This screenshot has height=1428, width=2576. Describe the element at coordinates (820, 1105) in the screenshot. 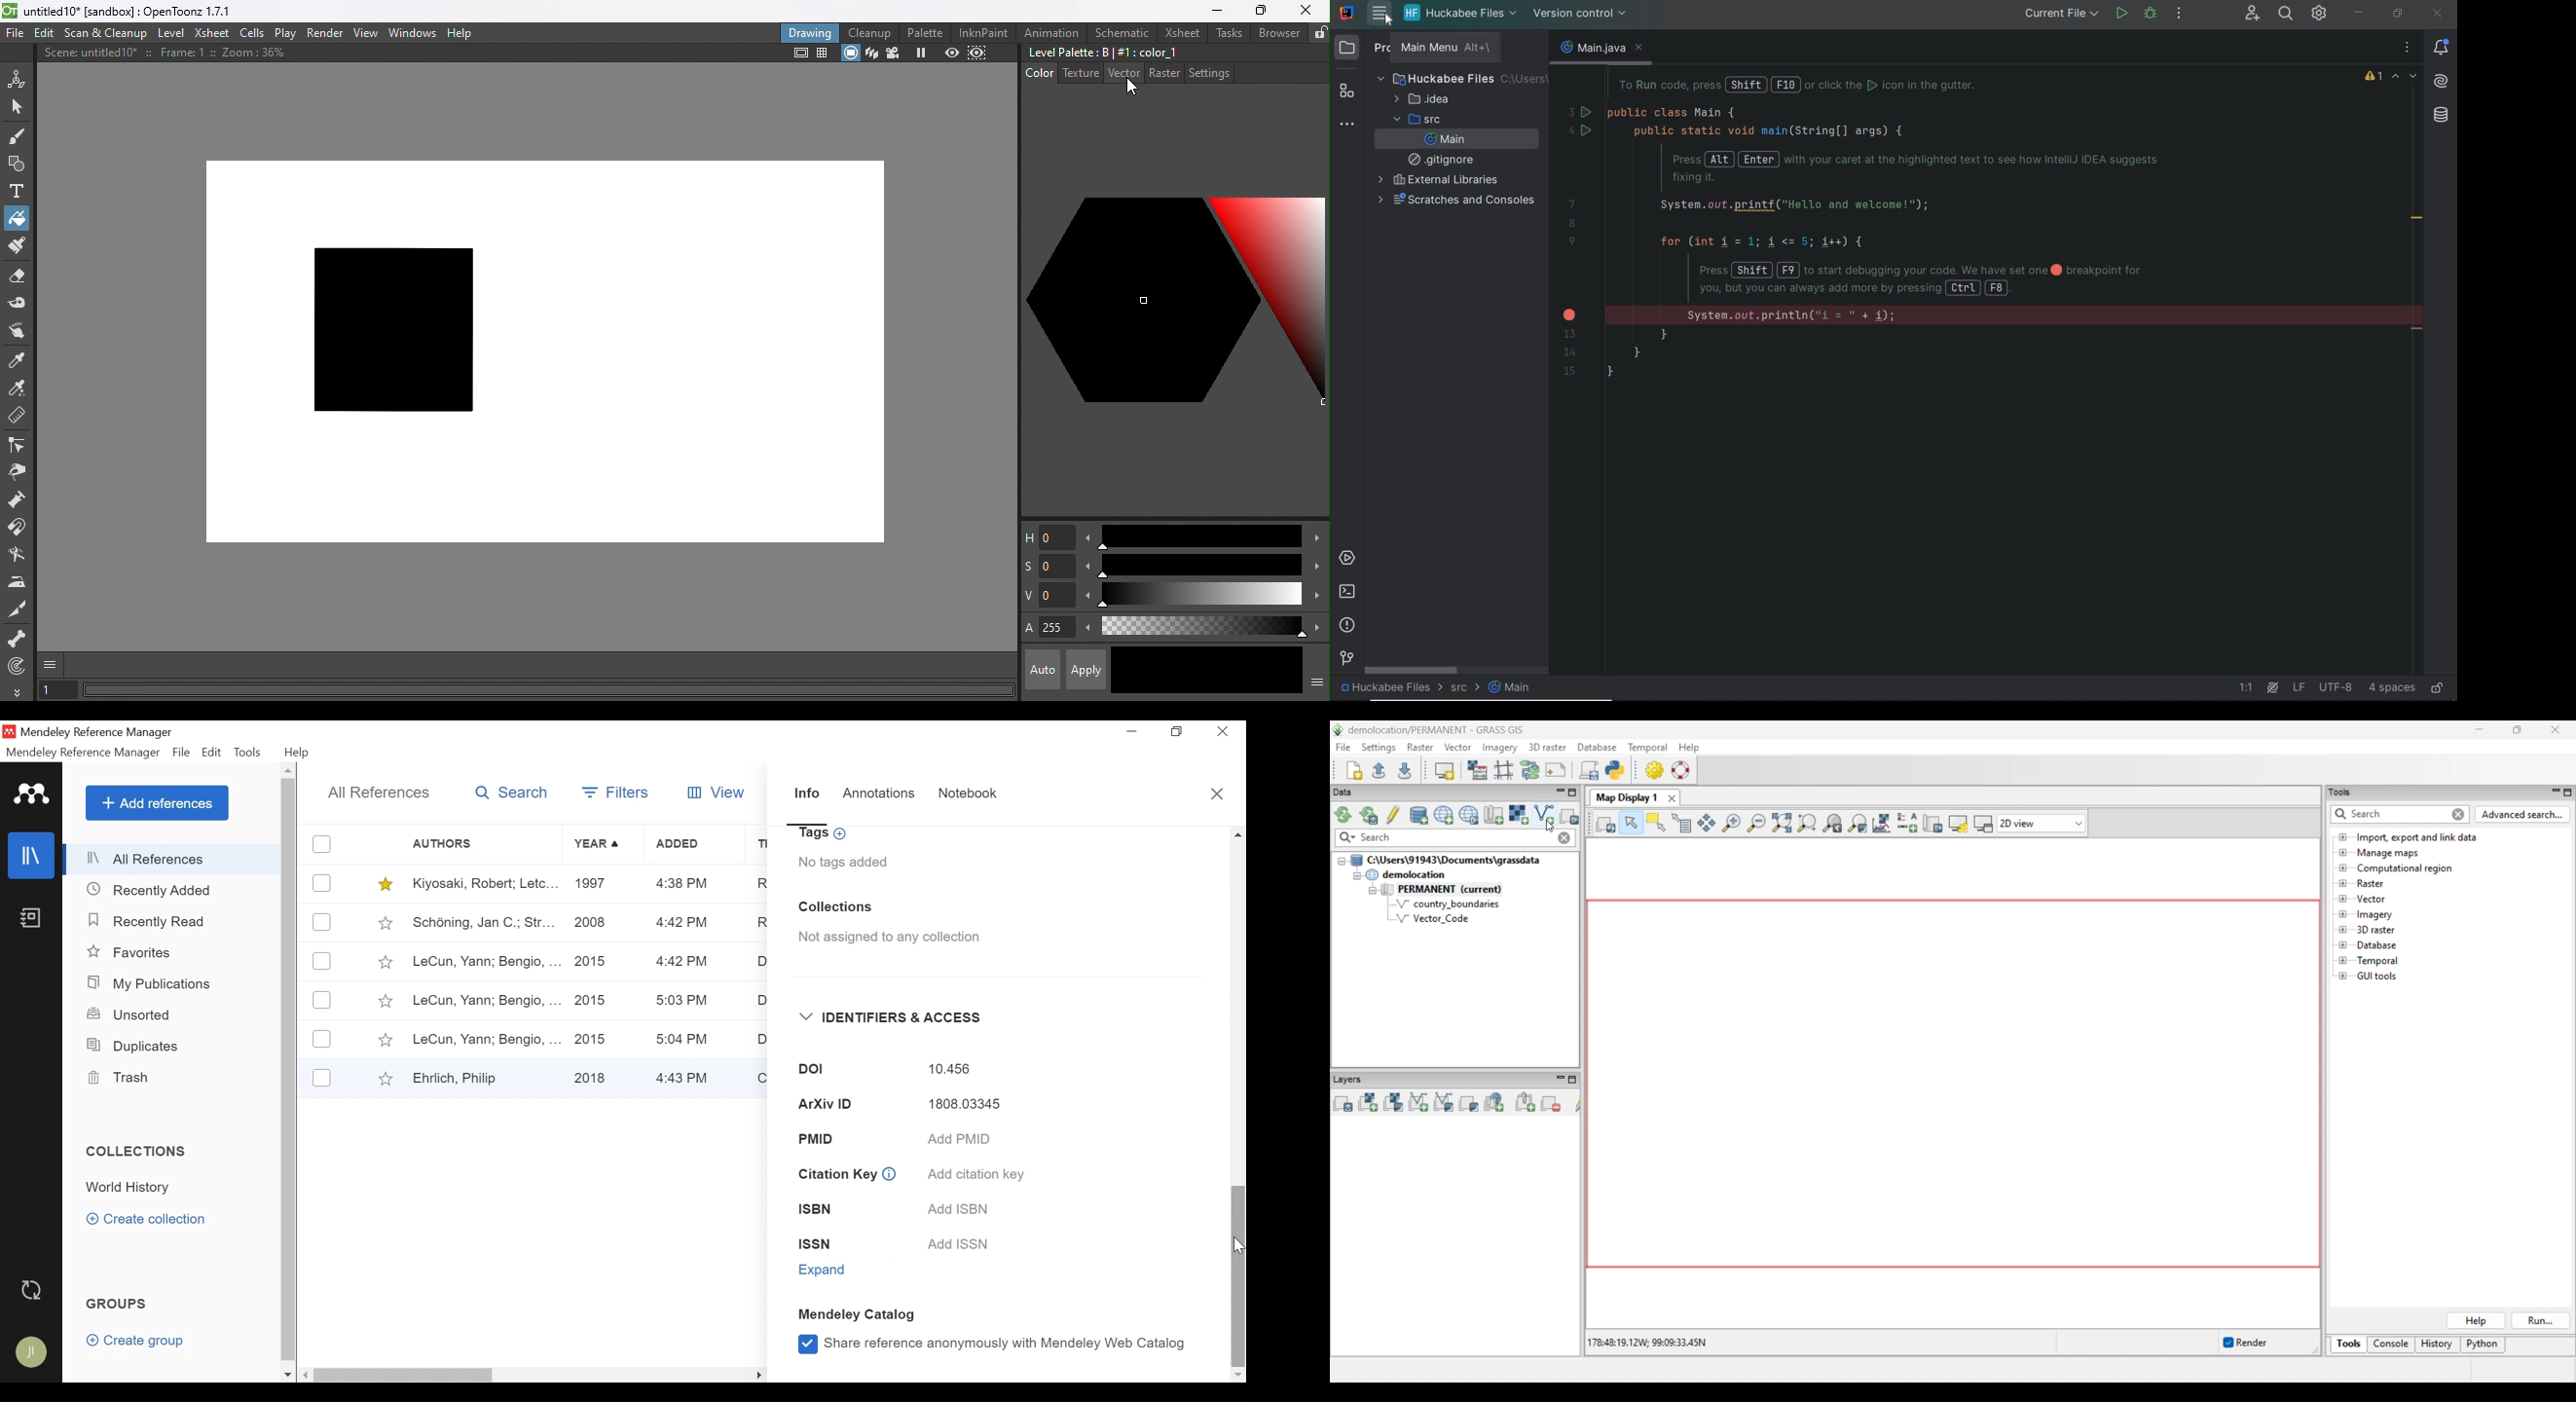

I see `ArXiv ID` at that location.